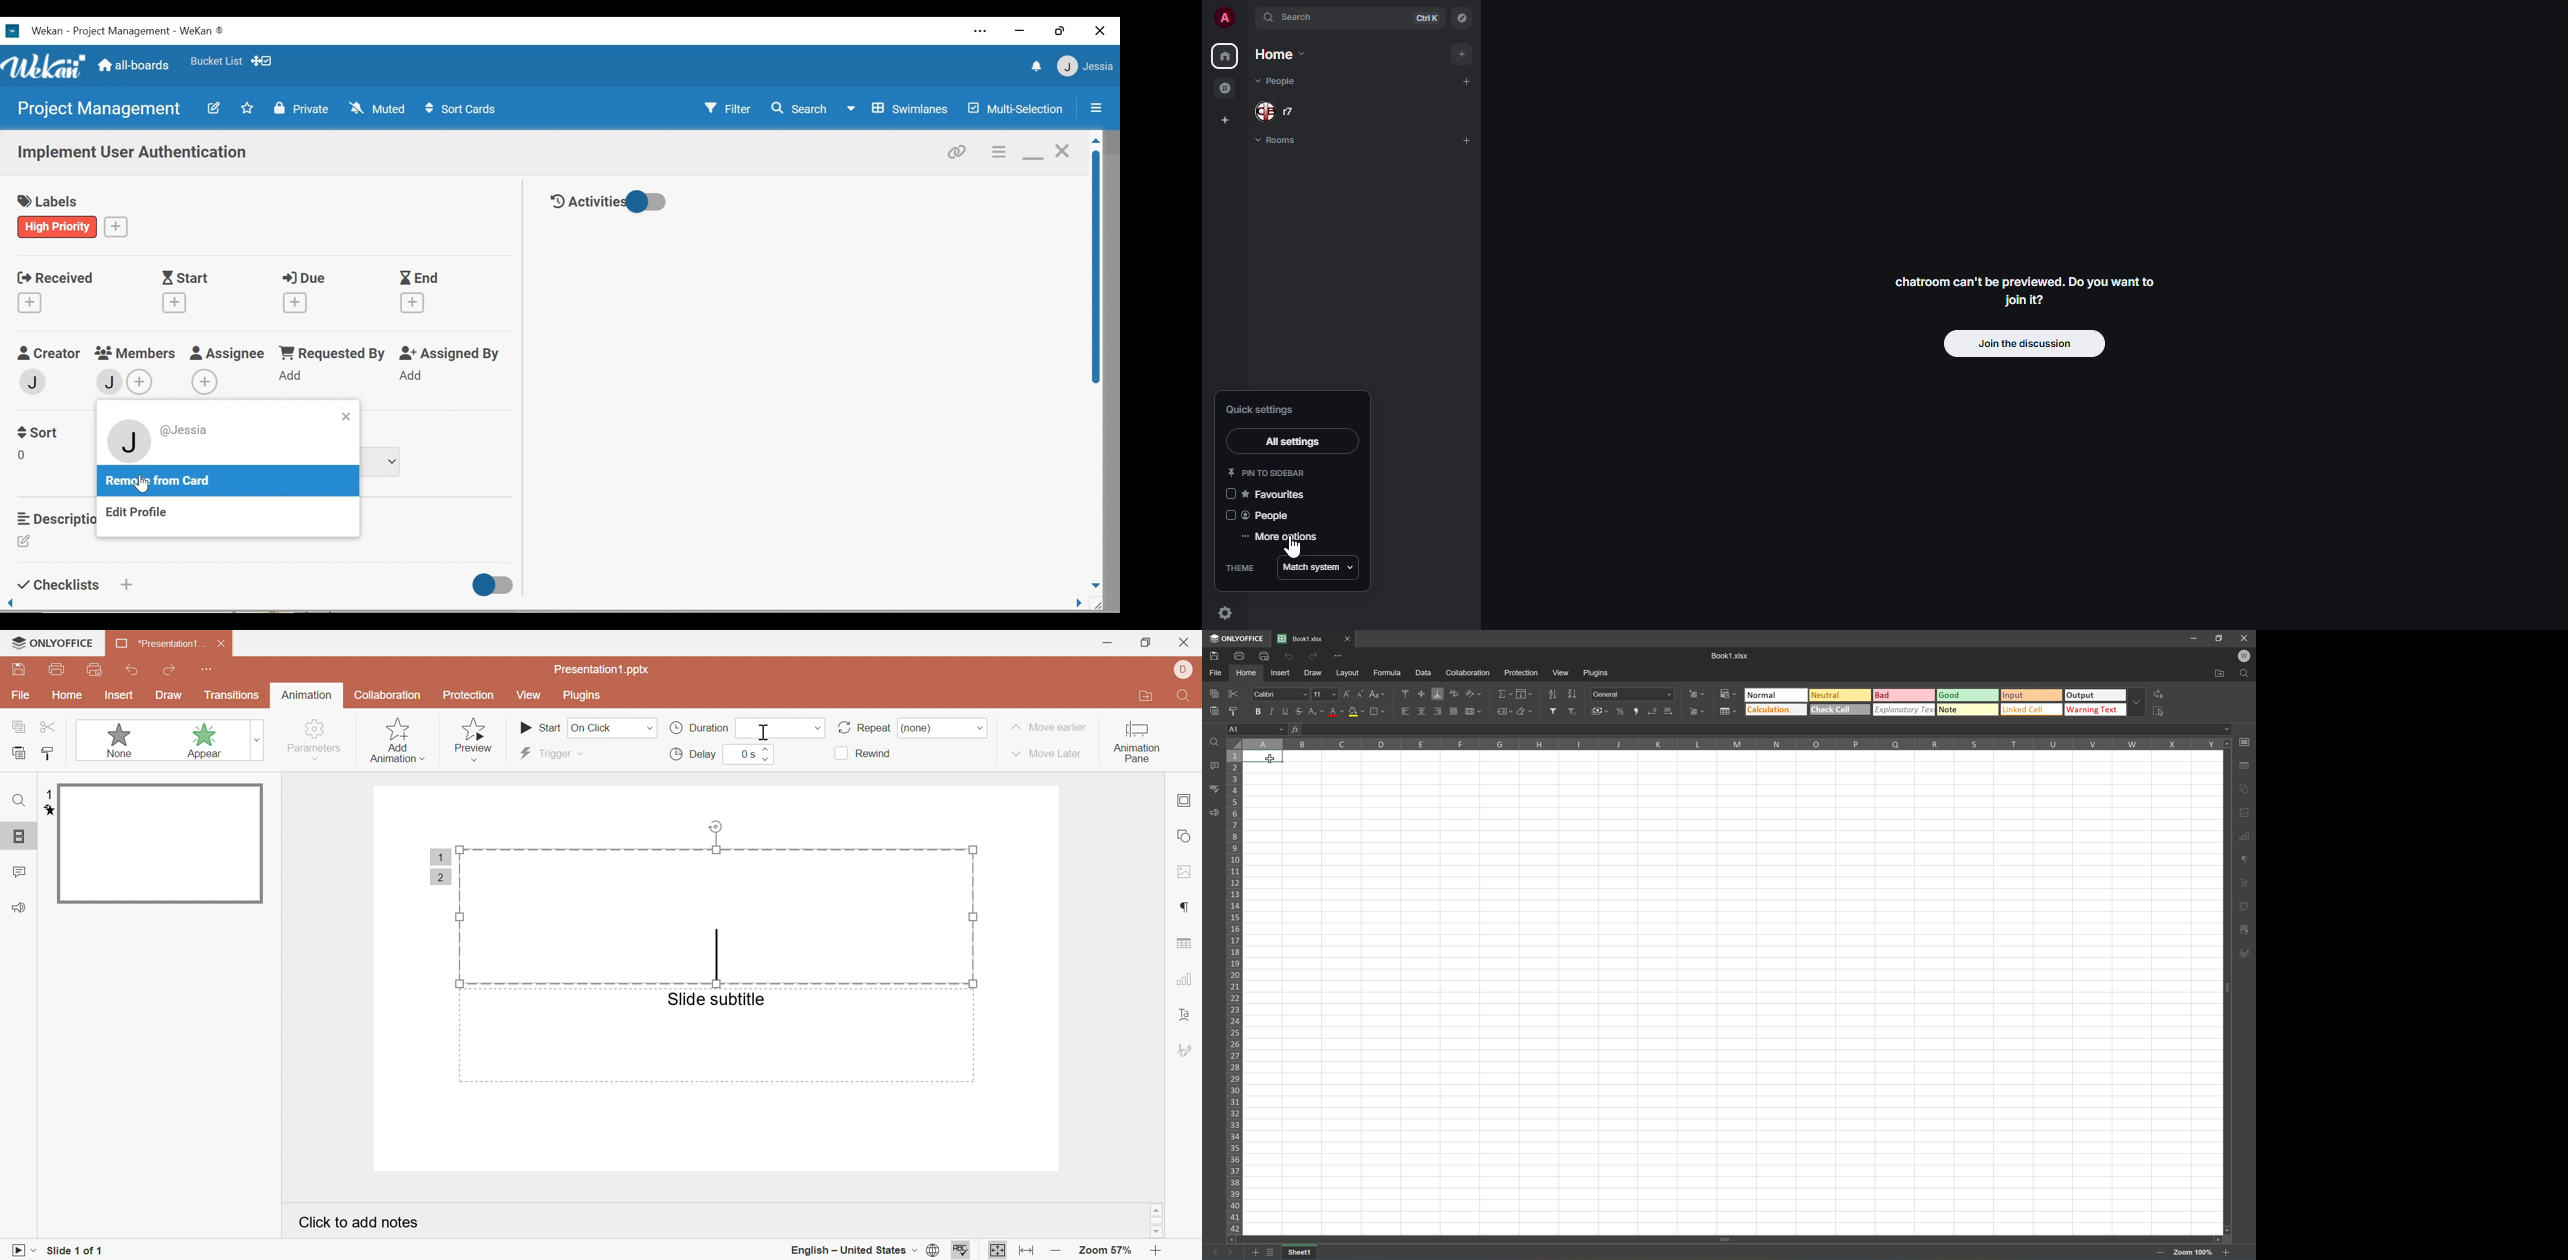 Image resolution: width=2576 pixels, height=1260 pixels. What do you see at coordinates (2244, 907) in the screenshot?
I see `Slicer settings` at bounding box center [2244, 907].